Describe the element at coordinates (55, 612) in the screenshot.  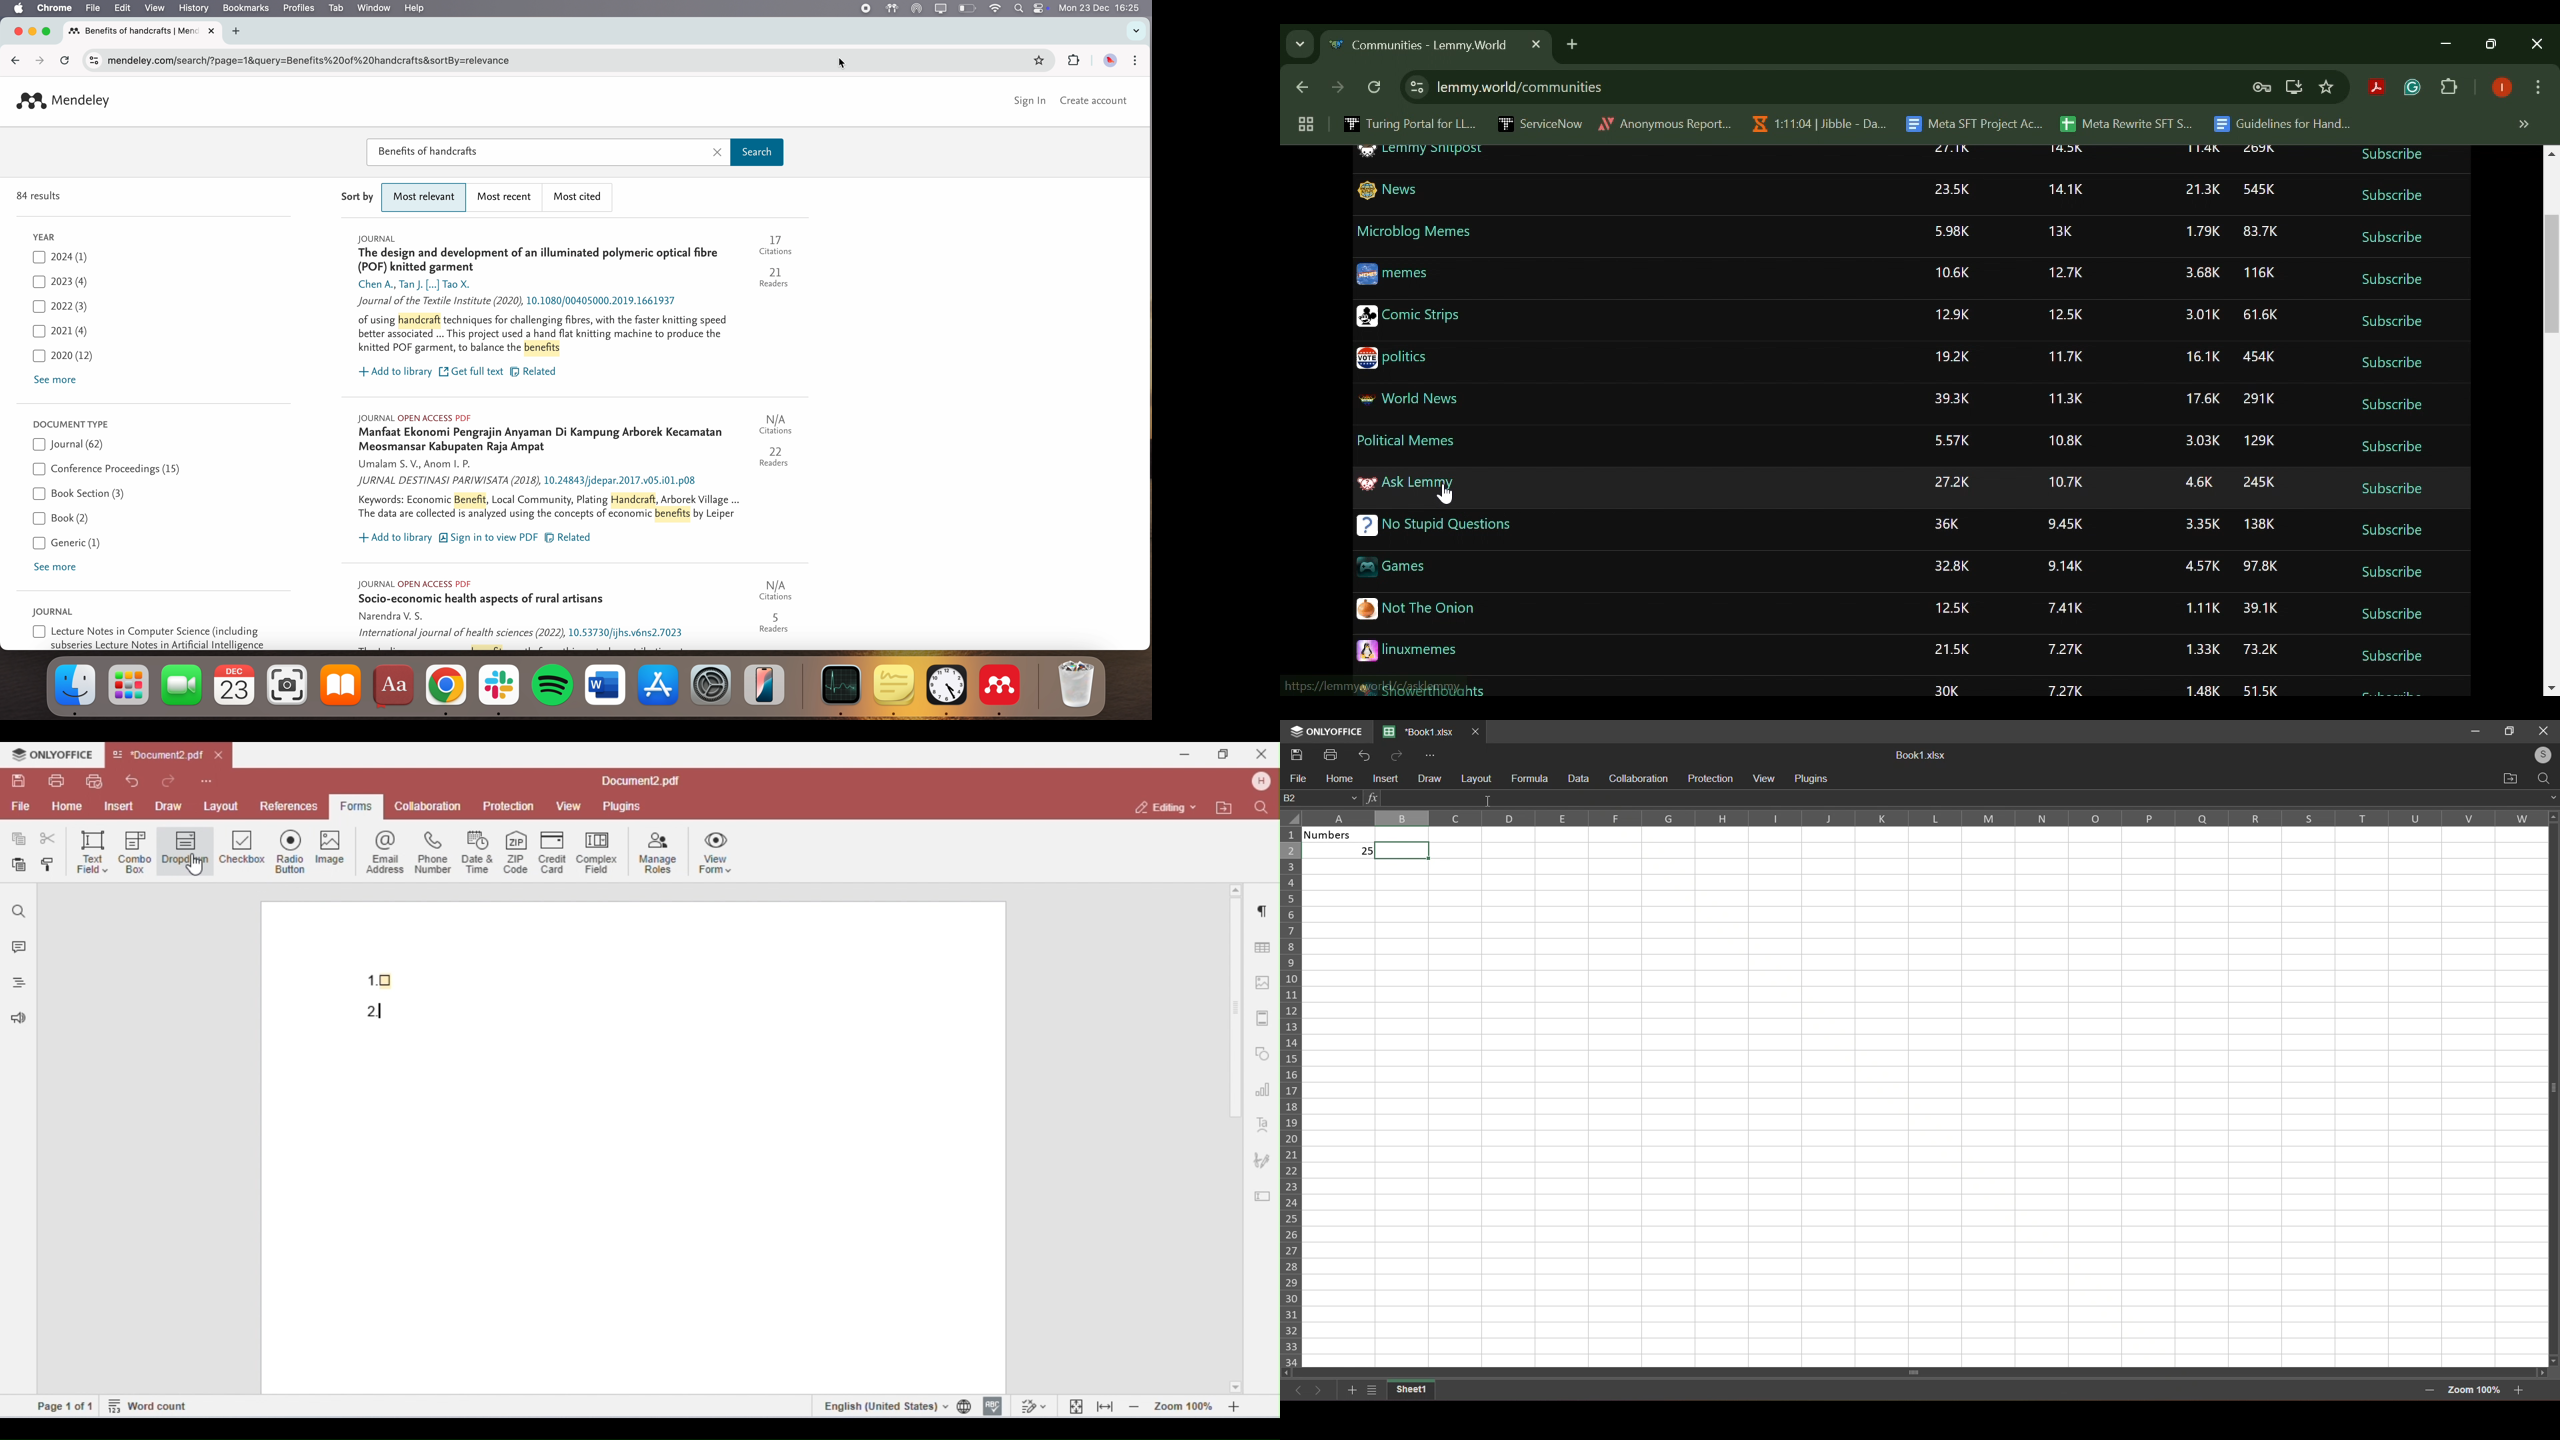
I see `journal` at that location.